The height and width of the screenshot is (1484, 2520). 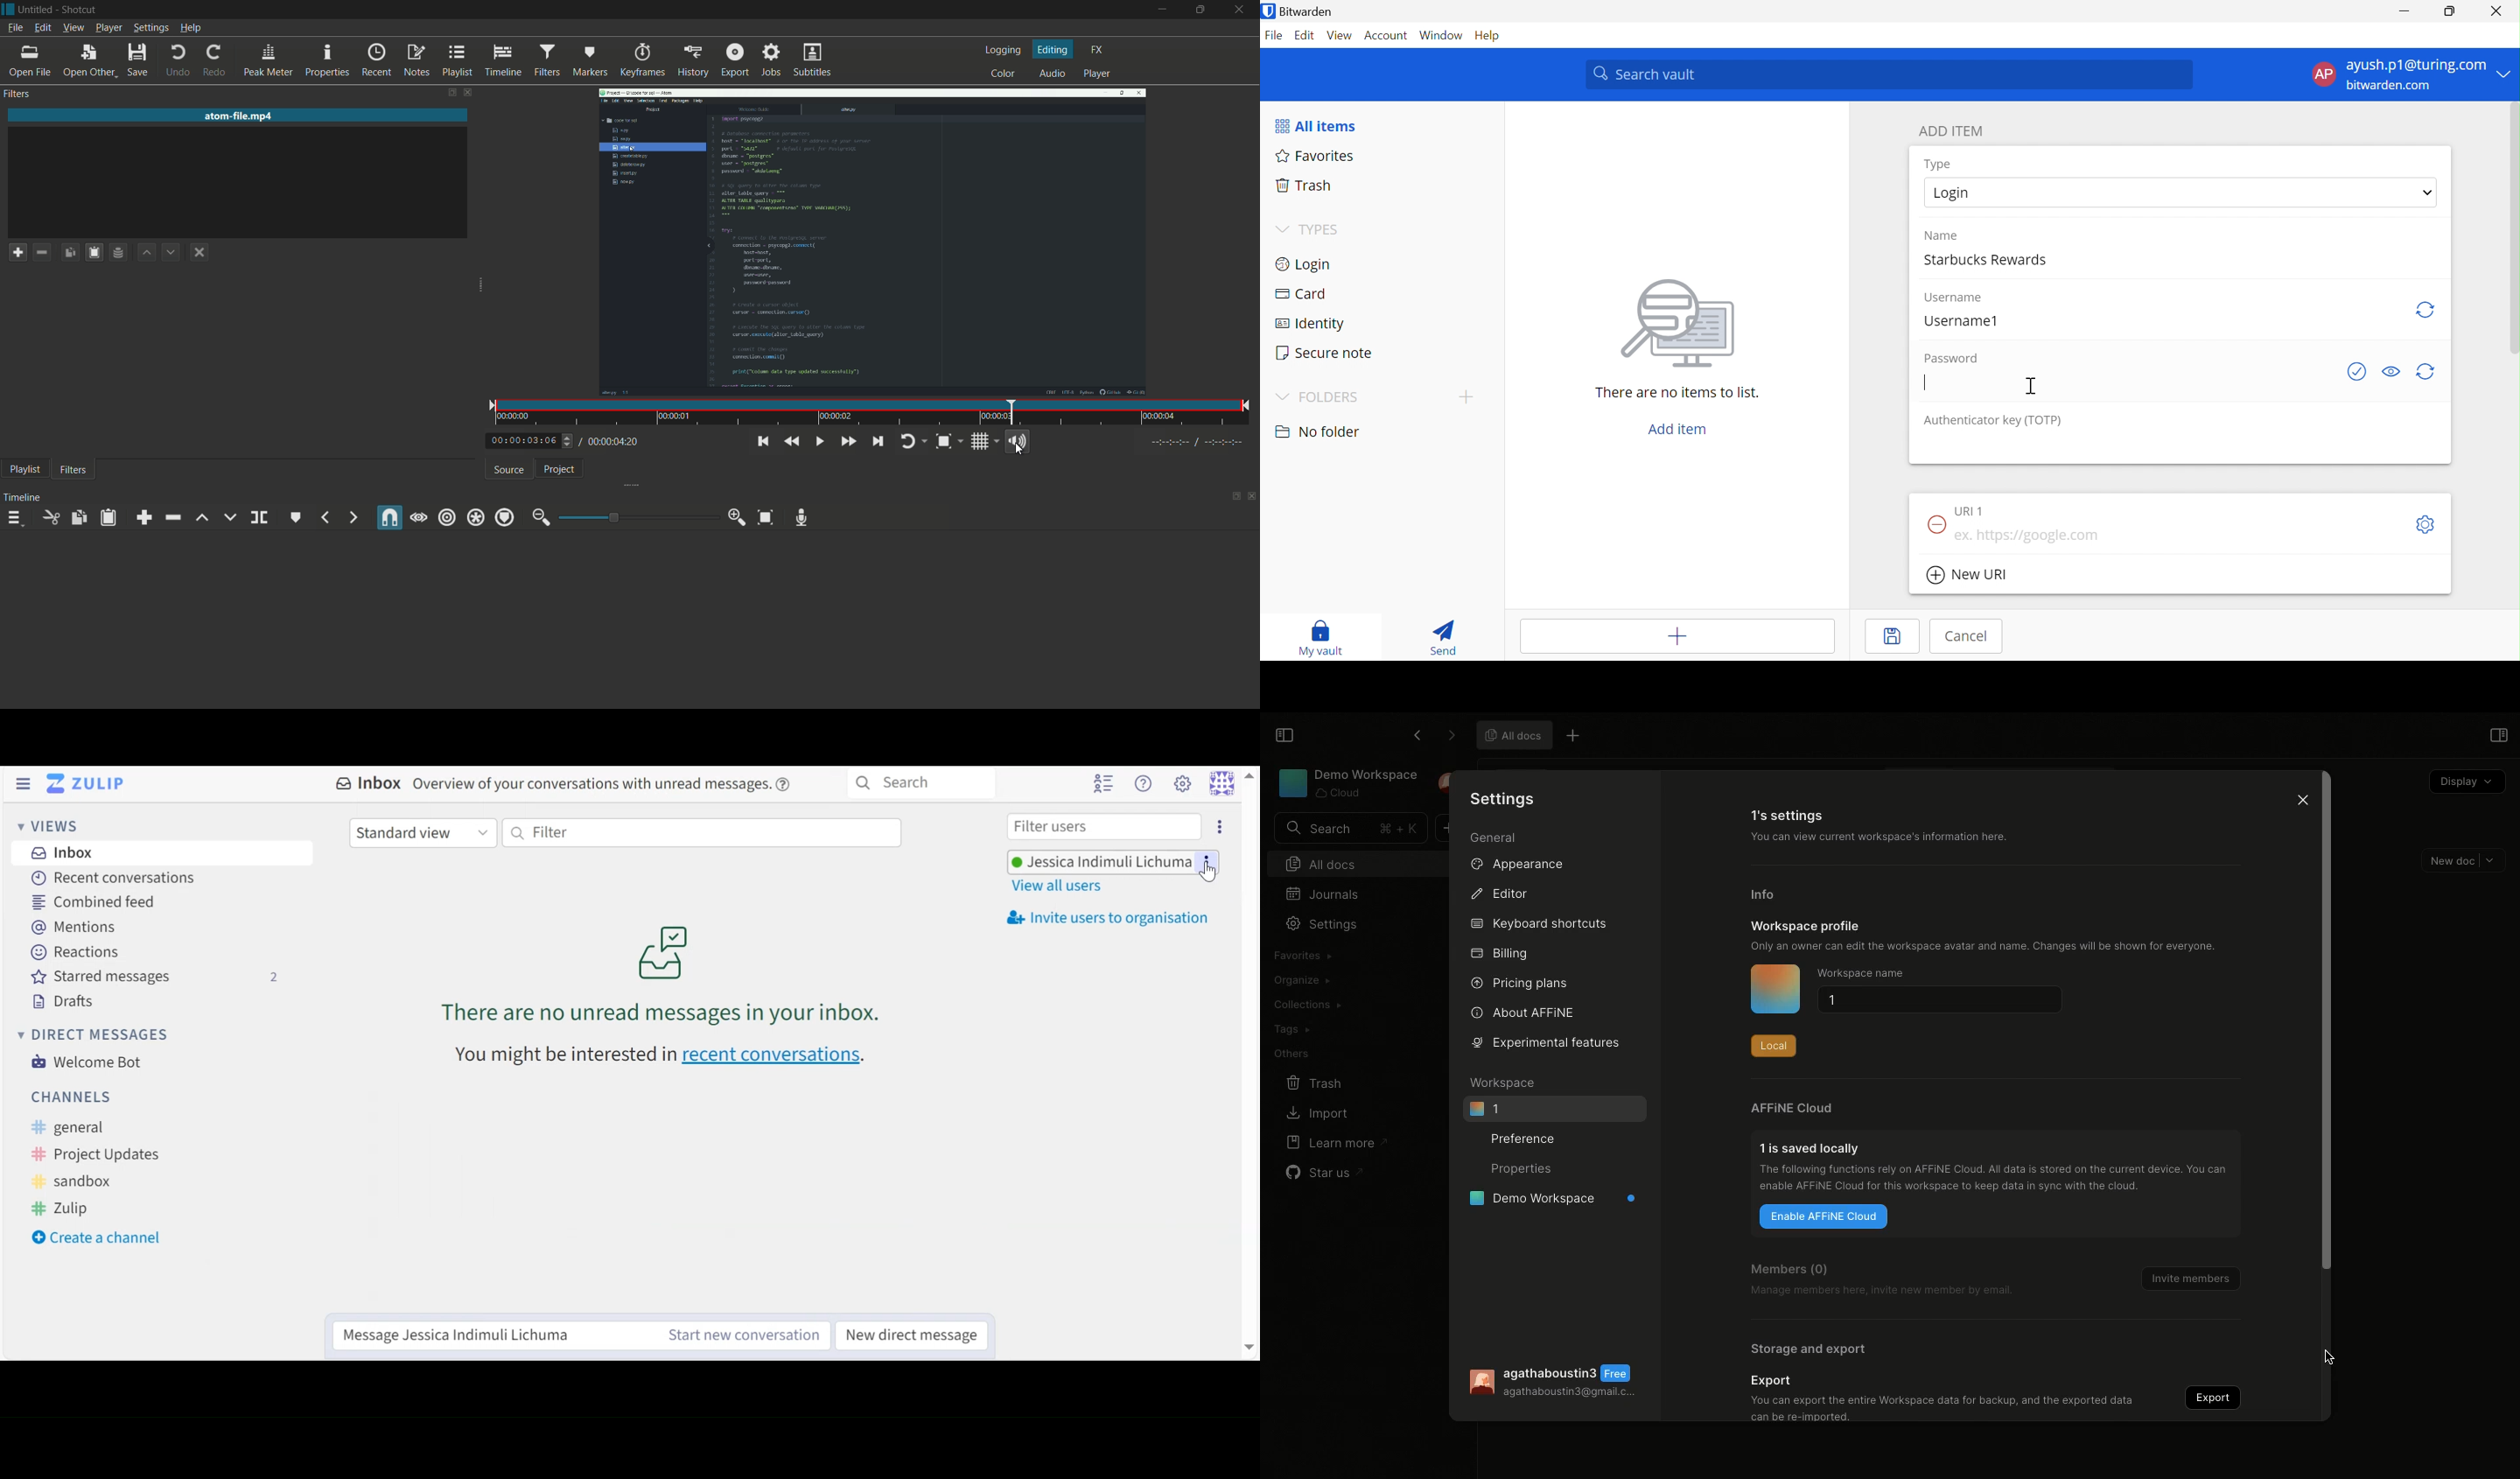 I want to click on deselect the filter, so click(x=199, y=252).